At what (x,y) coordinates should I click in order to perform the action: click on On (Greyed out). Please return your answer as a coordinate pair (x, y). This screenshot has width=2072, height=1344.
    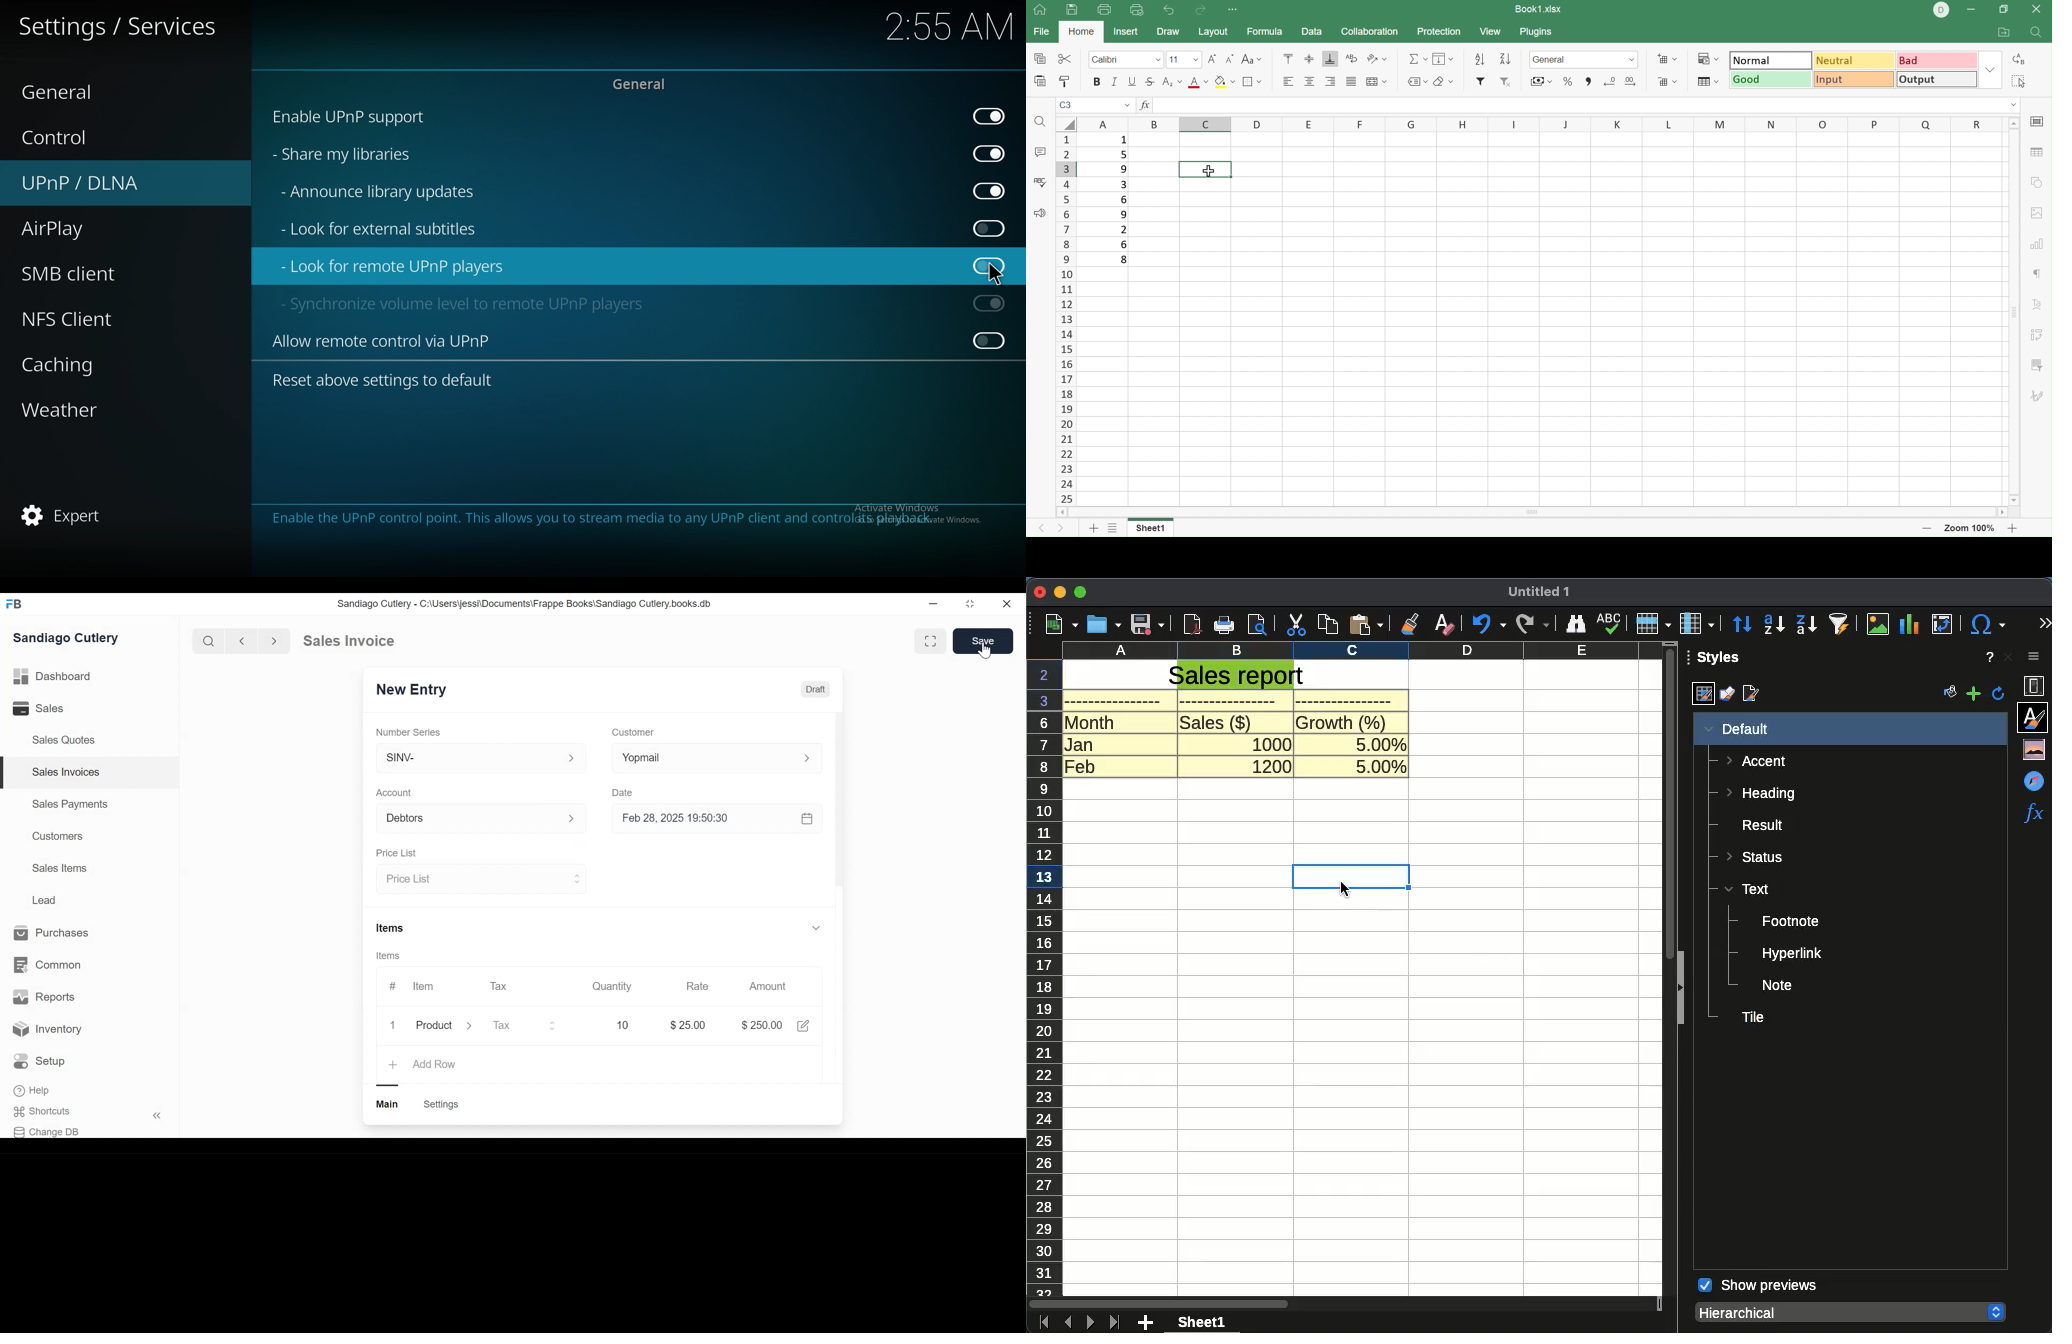
    Looking at the image, I should click on (990, 302).